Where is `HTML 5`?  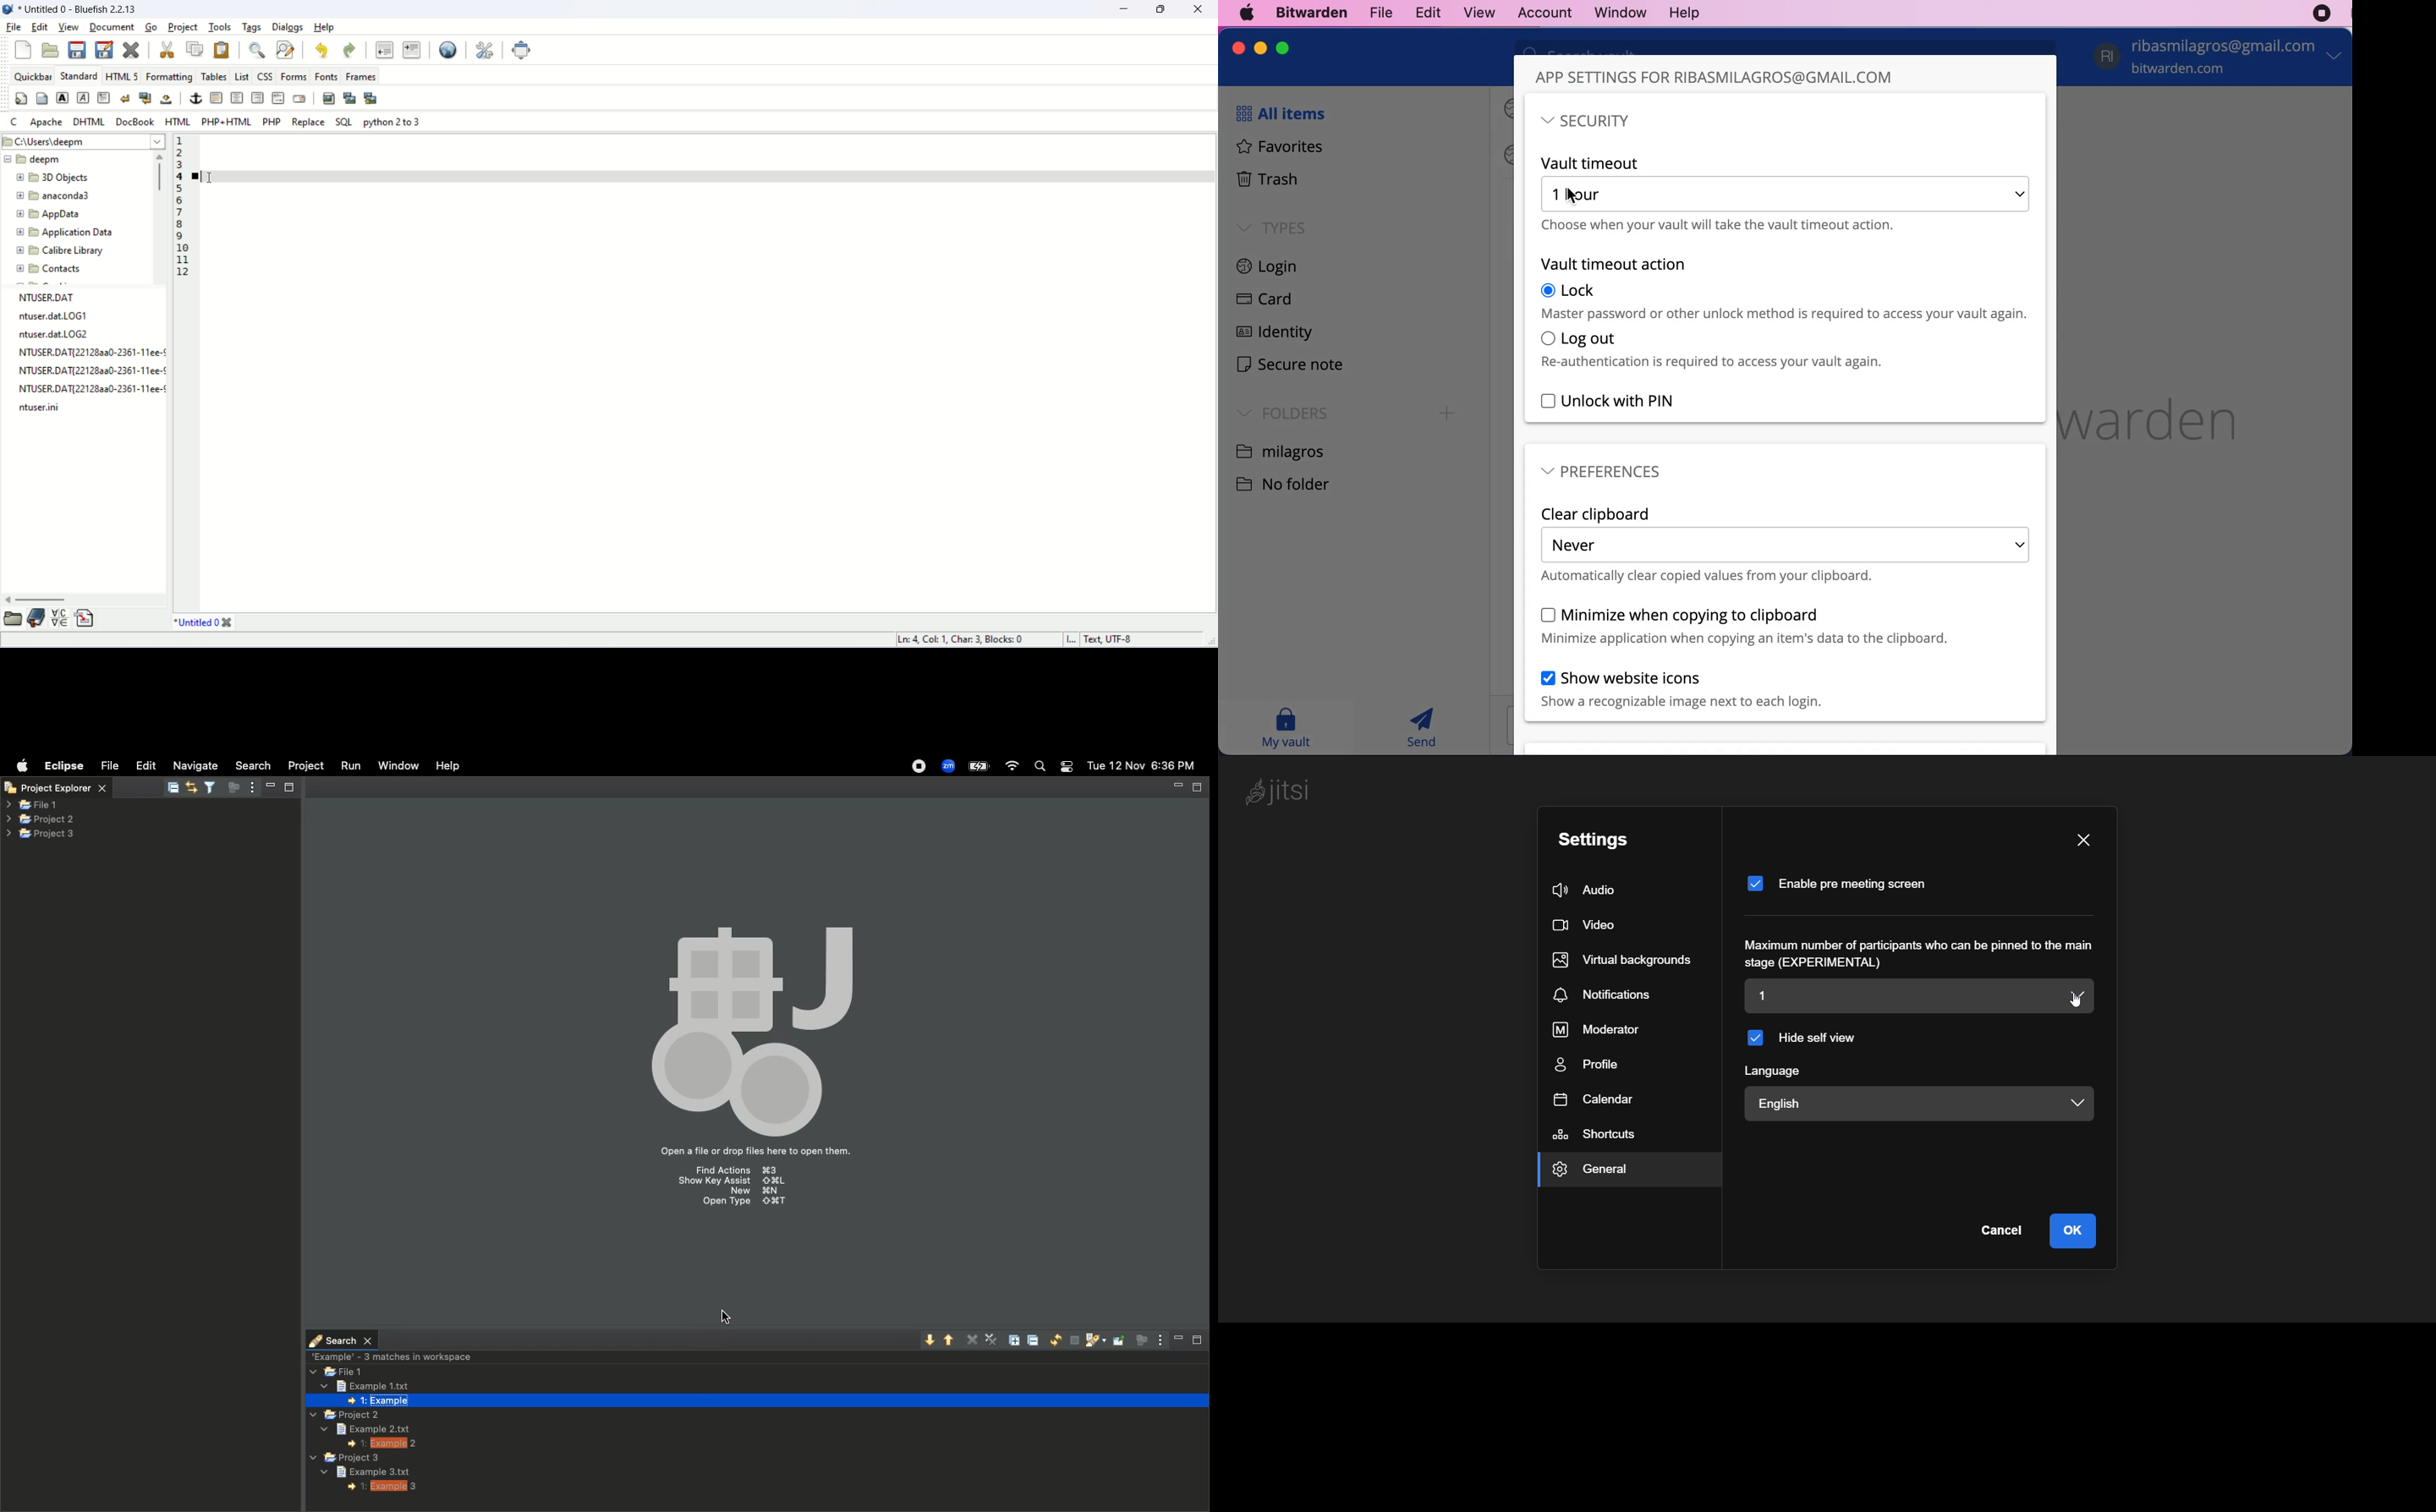
HTML 5 is located at coordinates (124, 75).